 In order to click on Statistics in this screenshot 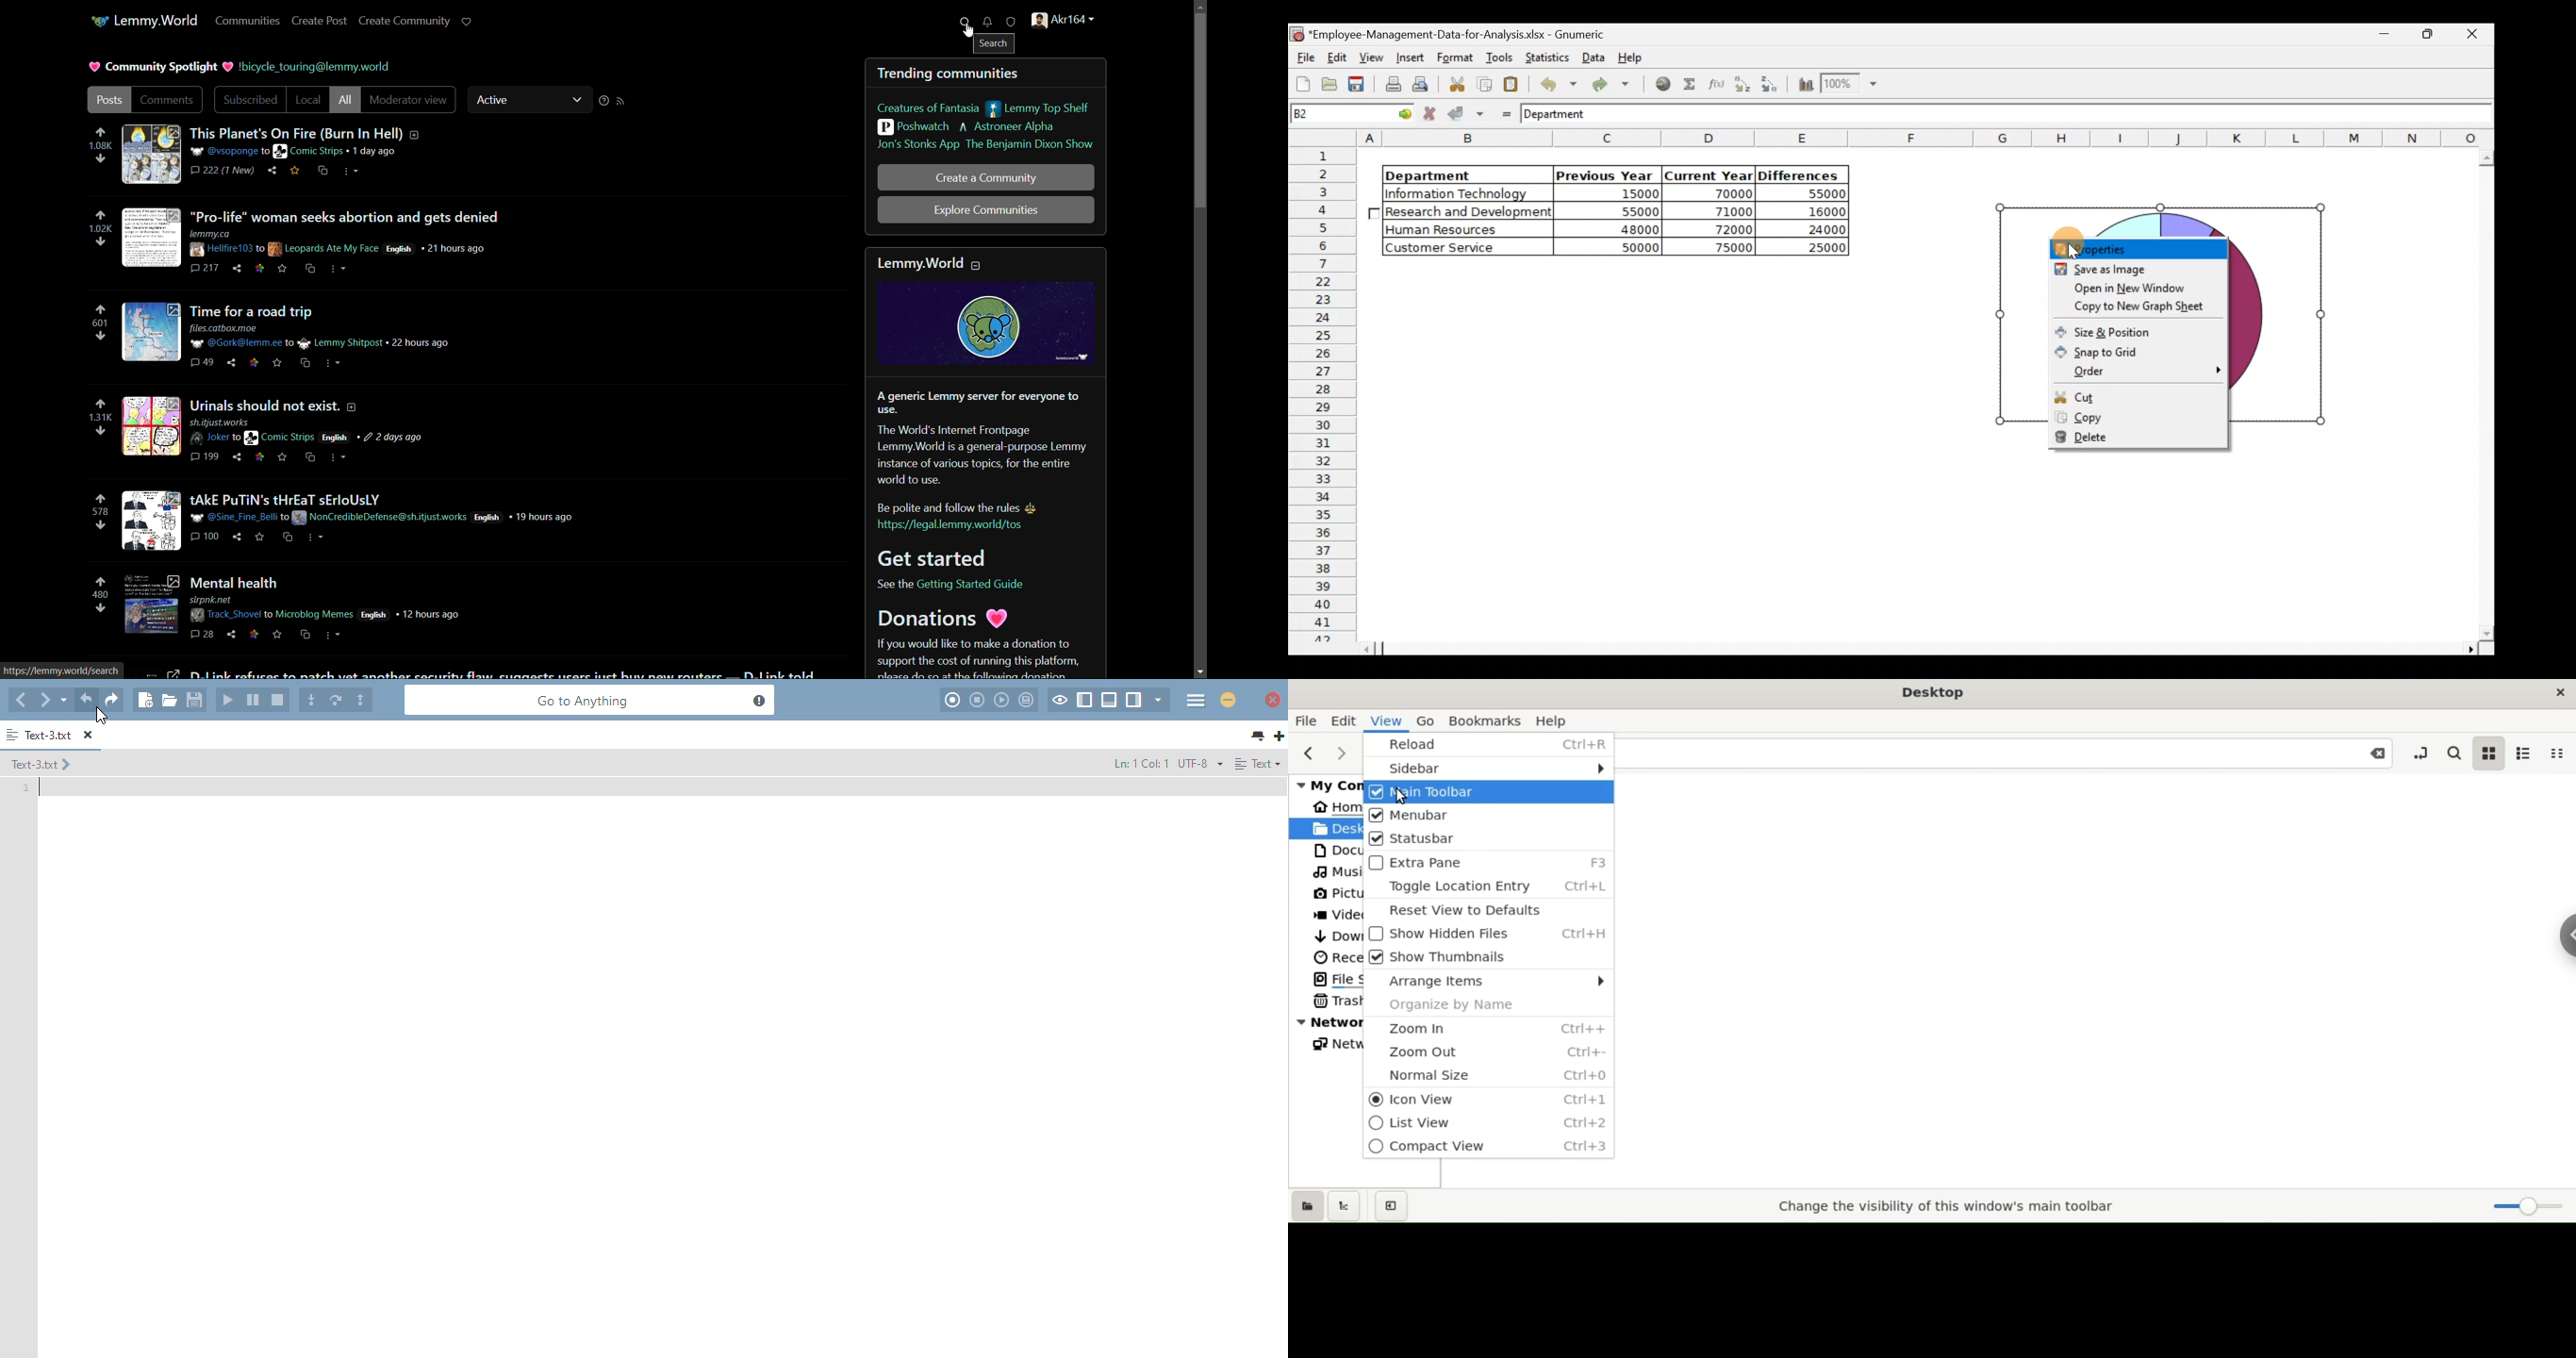, I will do `click(1548, 57)`.